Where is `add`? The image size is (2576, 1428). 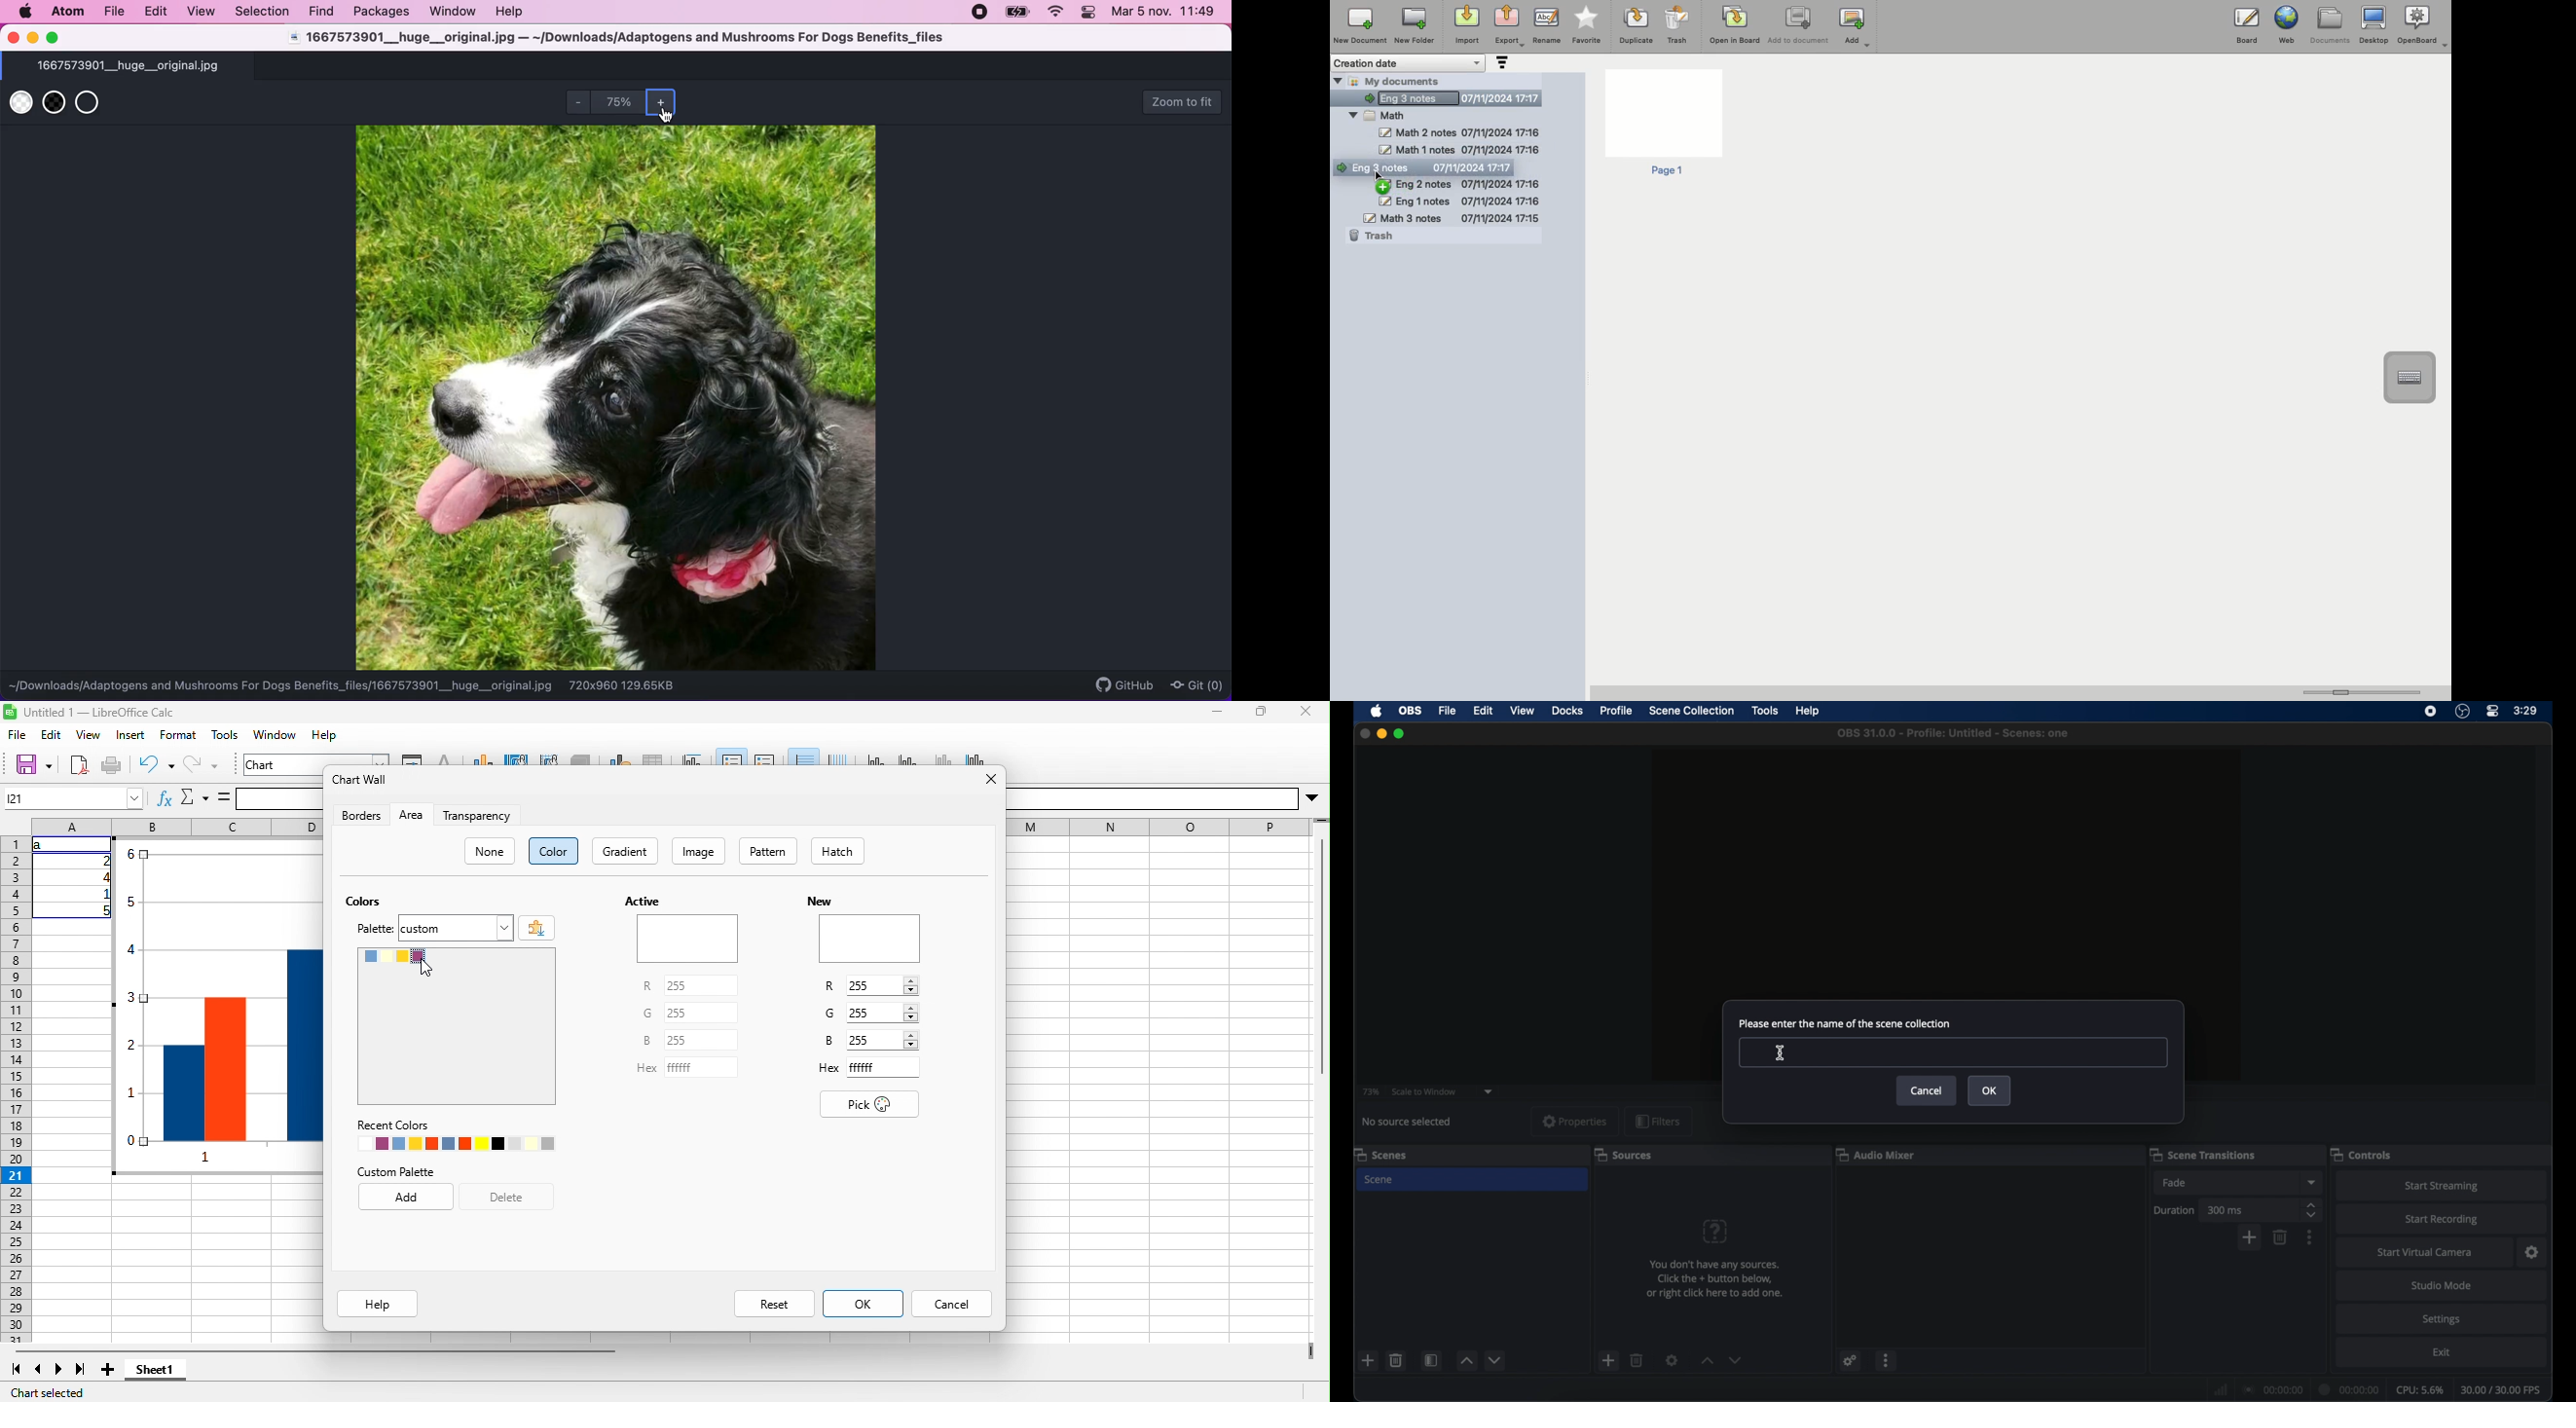
add is located at coordinates (1369, 1360).